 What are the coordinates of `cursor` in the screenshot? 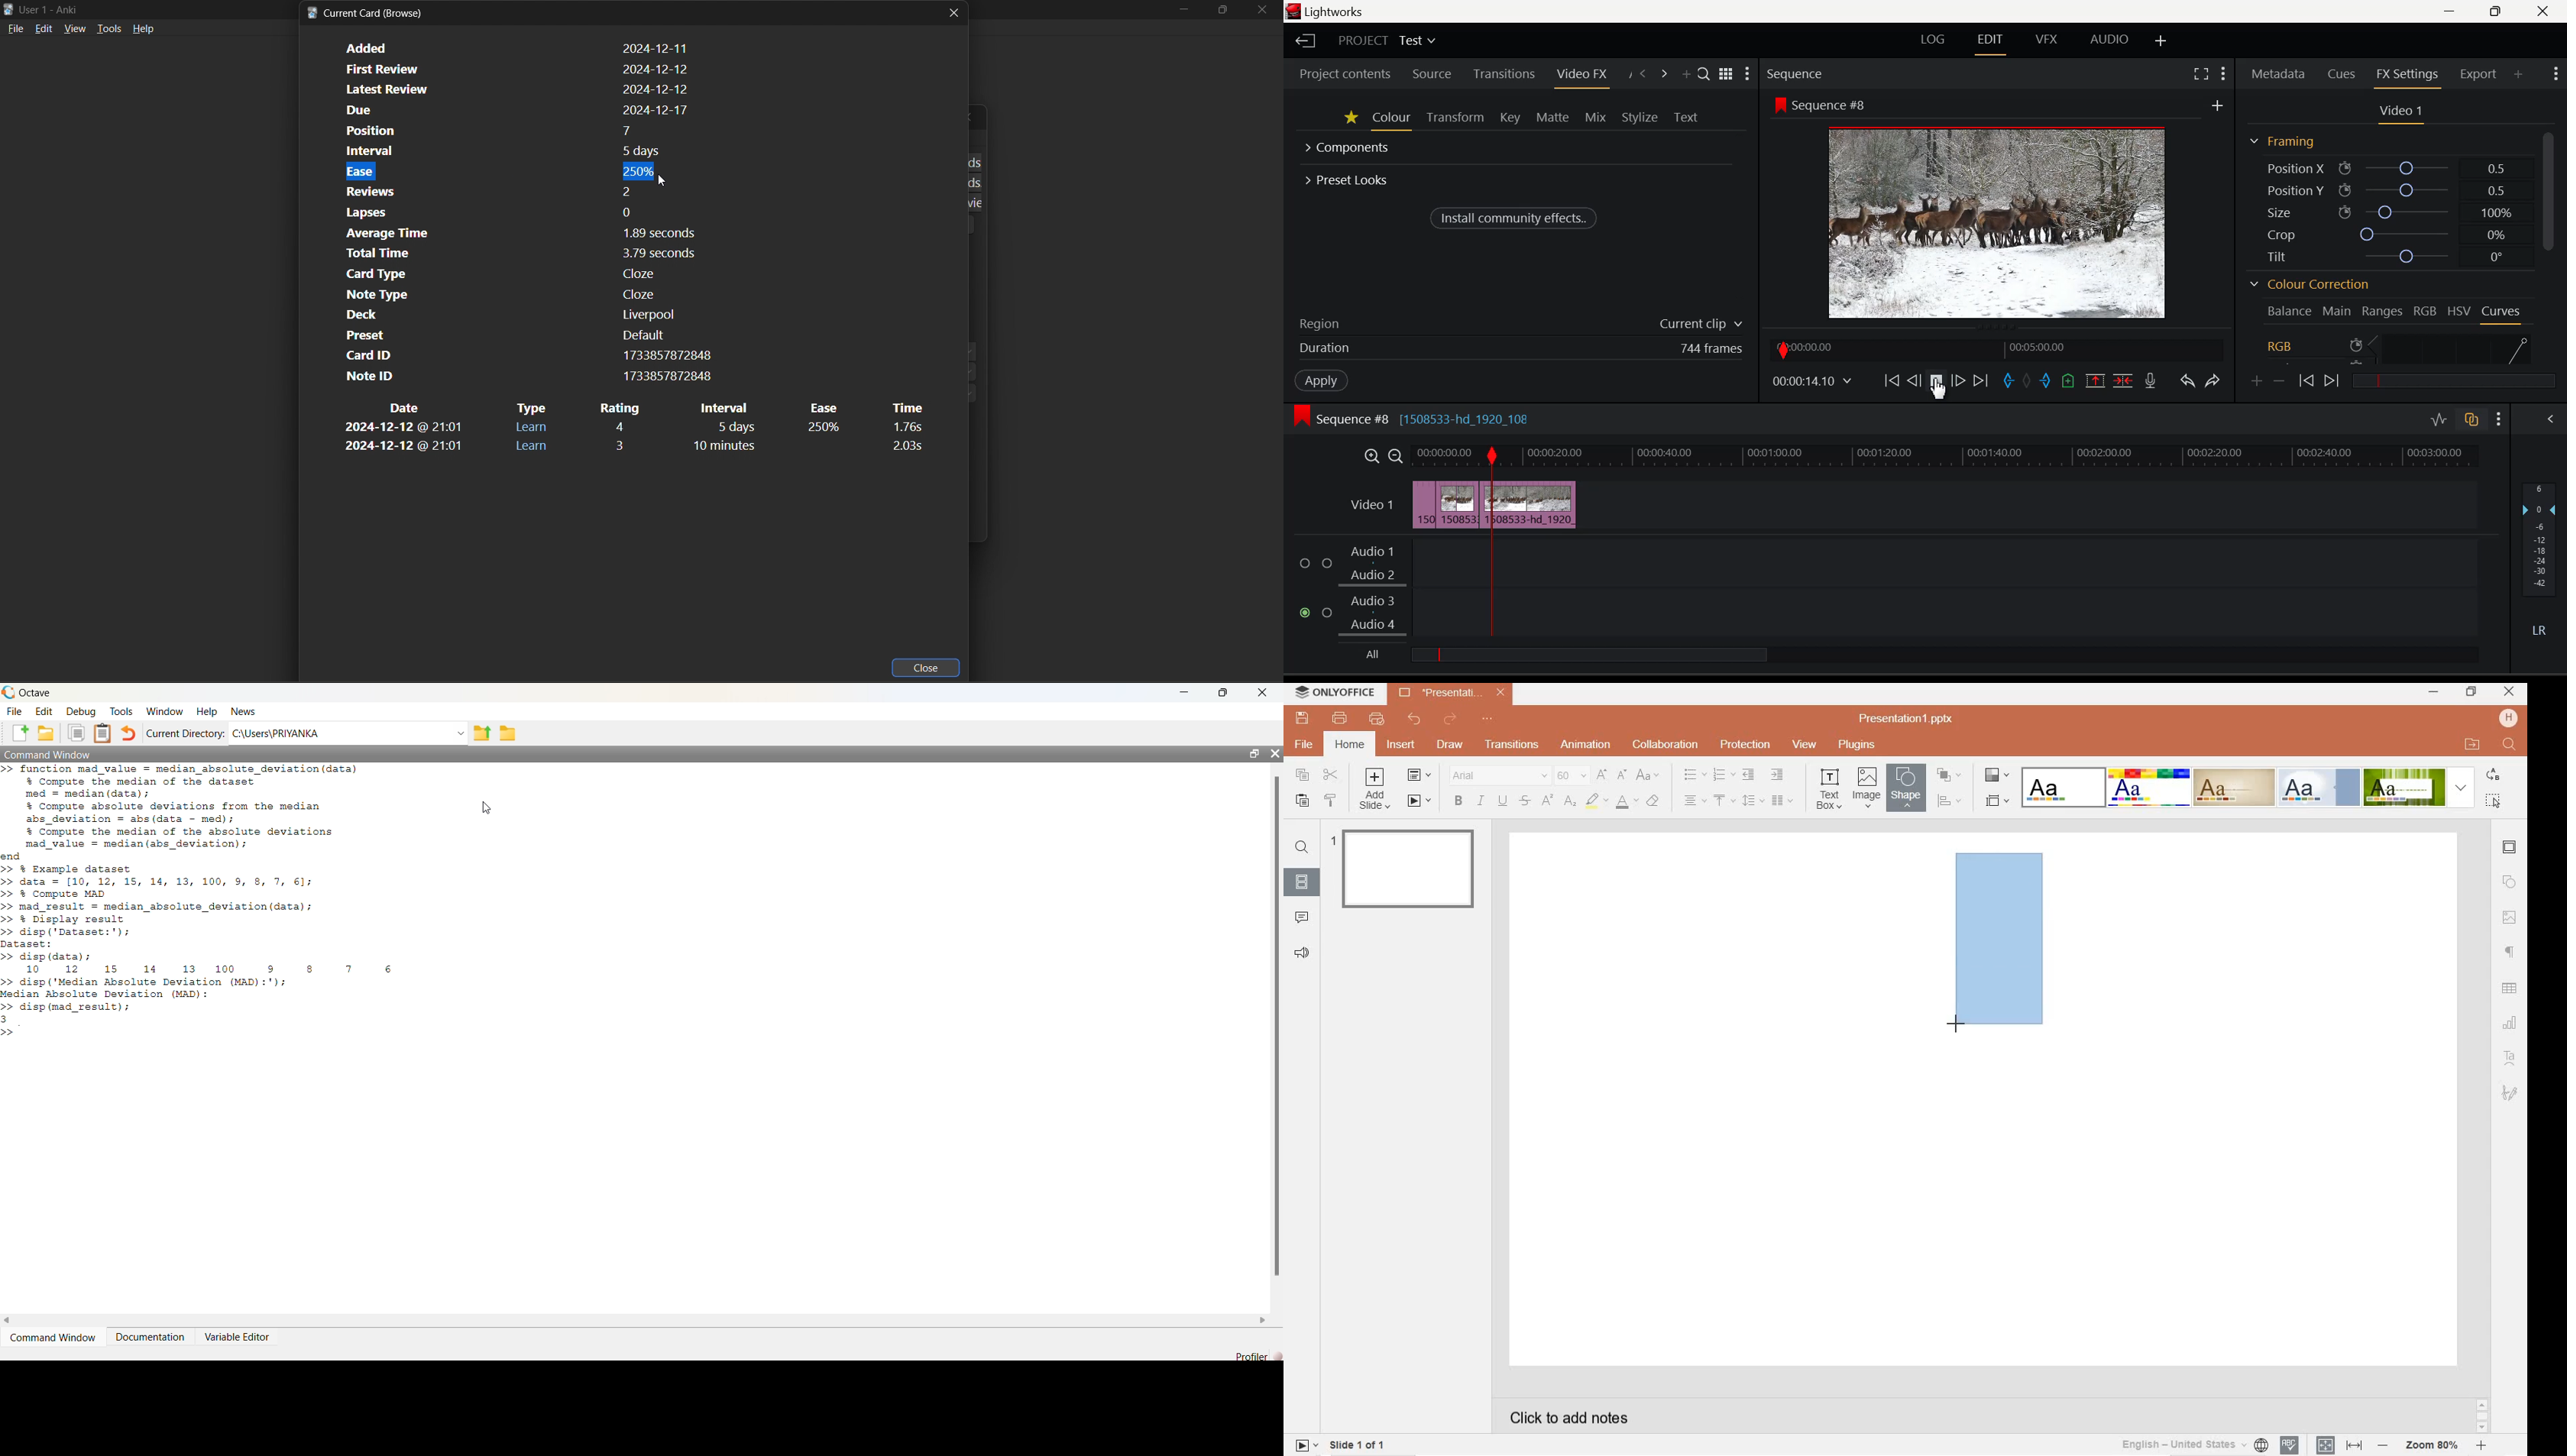 It's located at (1959, 1022).